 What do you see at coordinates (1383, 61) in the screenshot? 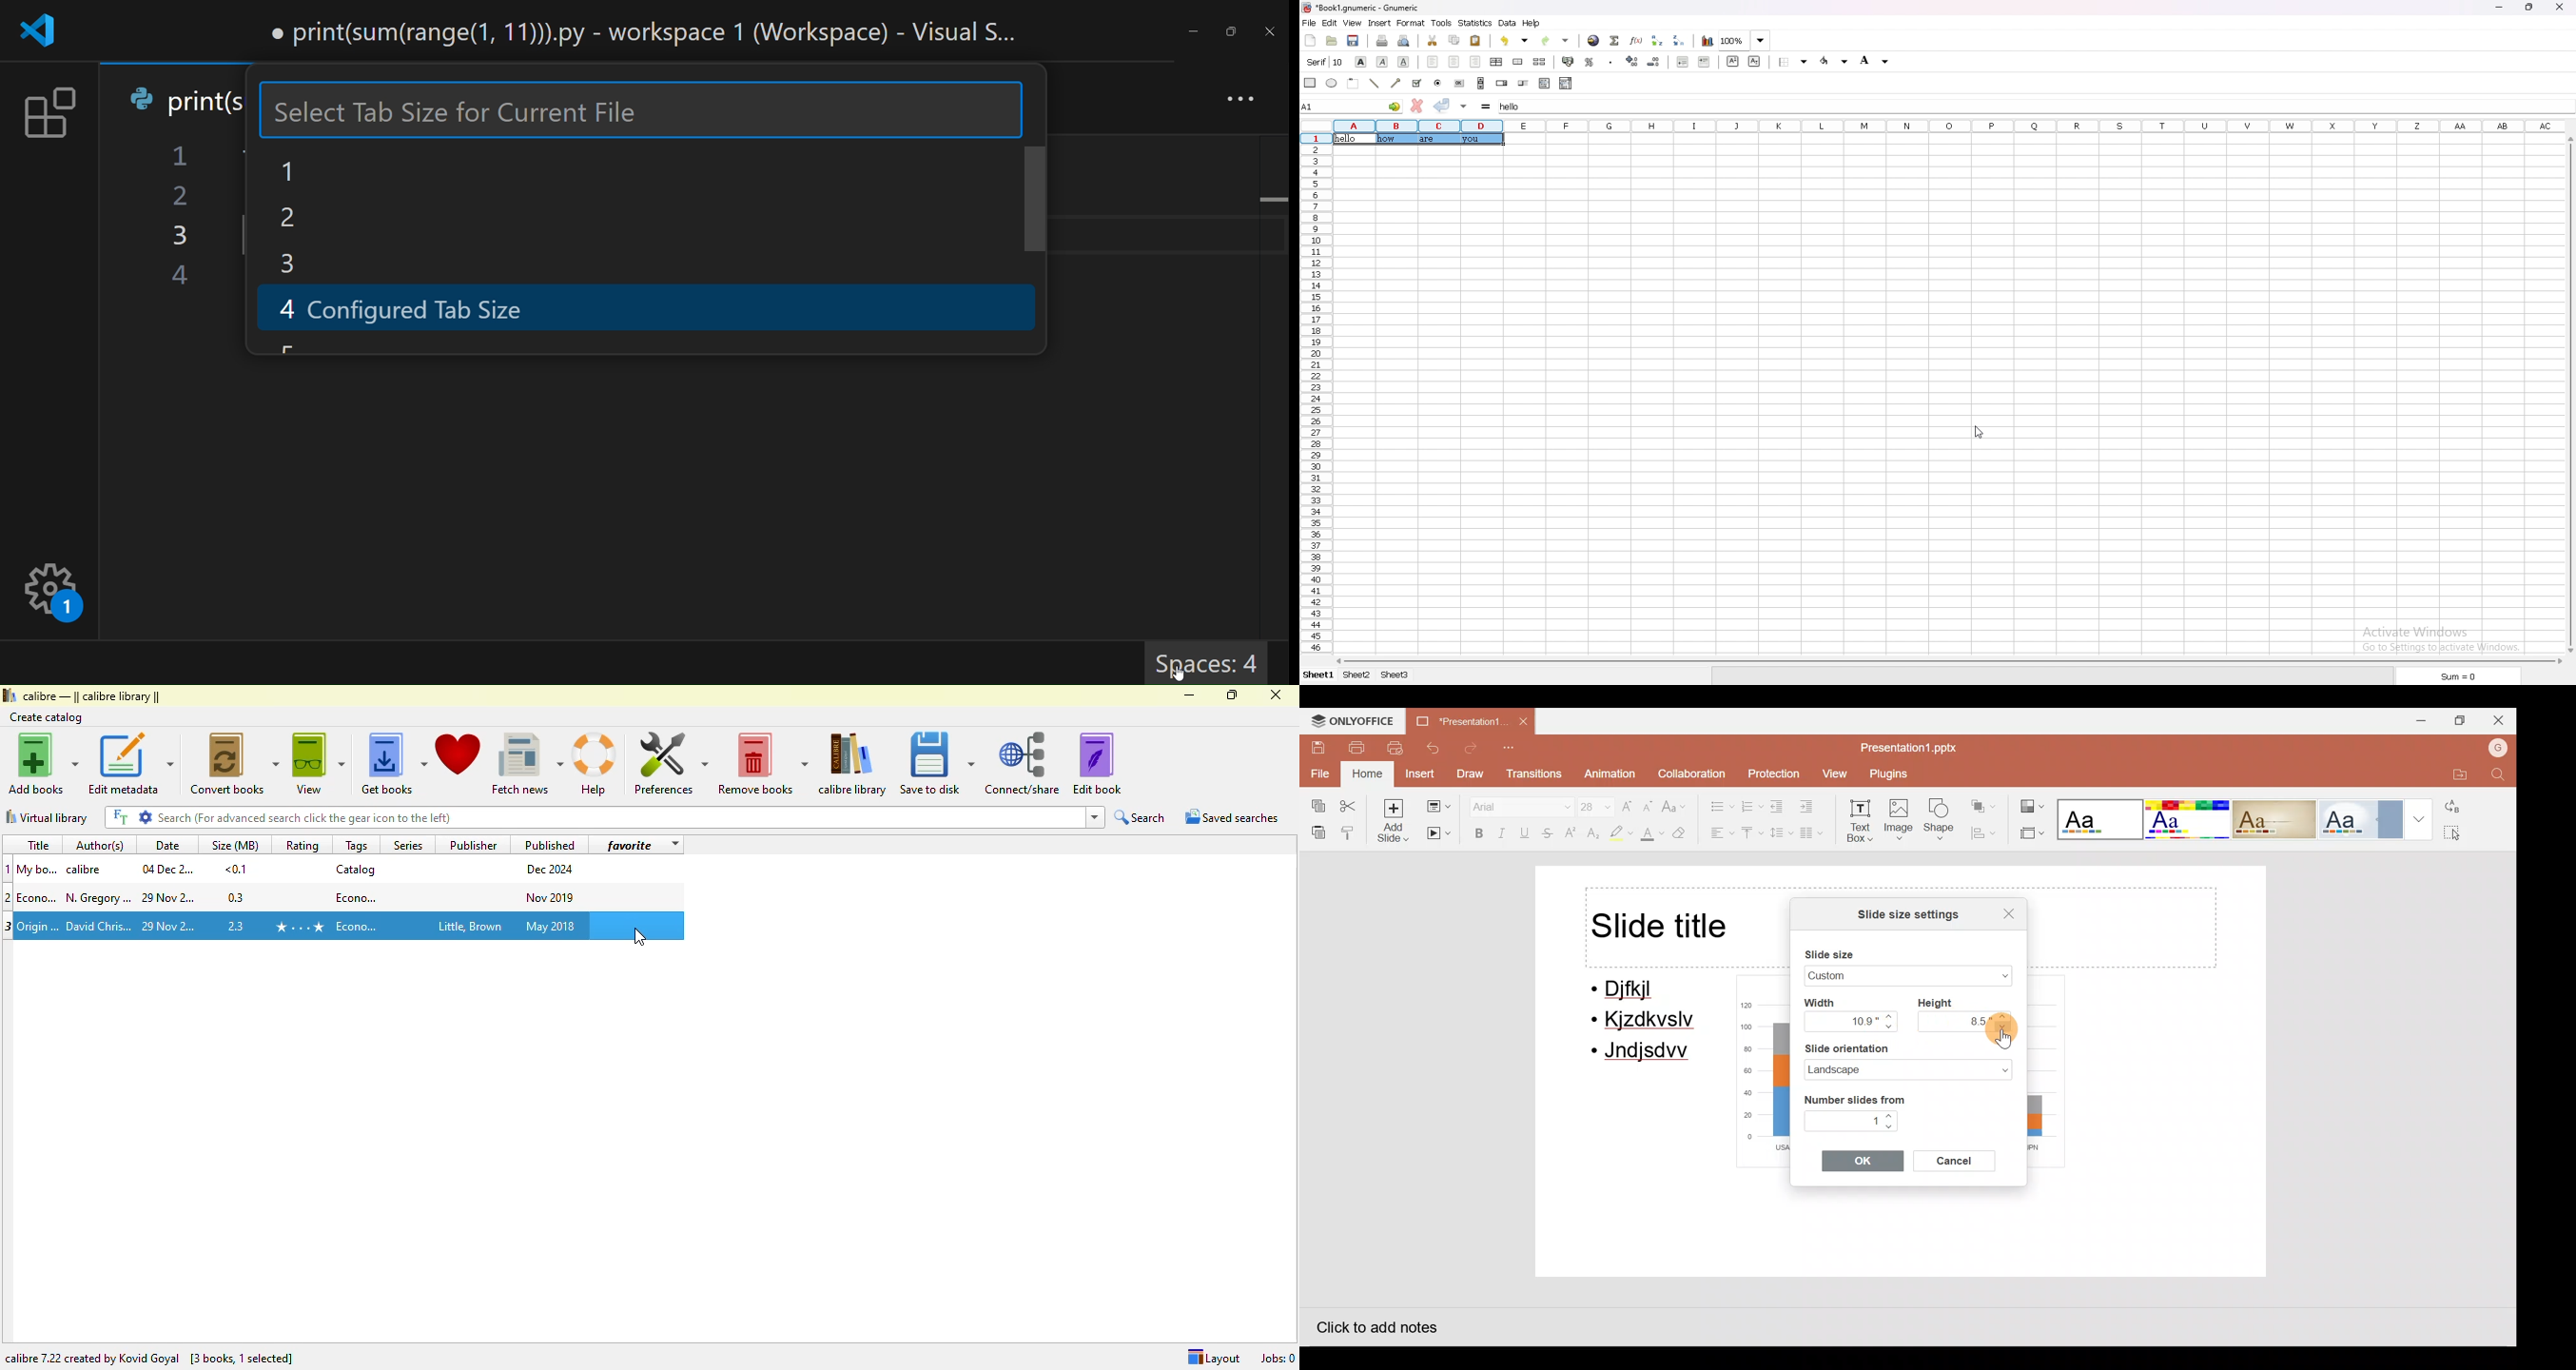
I see `italic` at bounding box center [1383, 61].